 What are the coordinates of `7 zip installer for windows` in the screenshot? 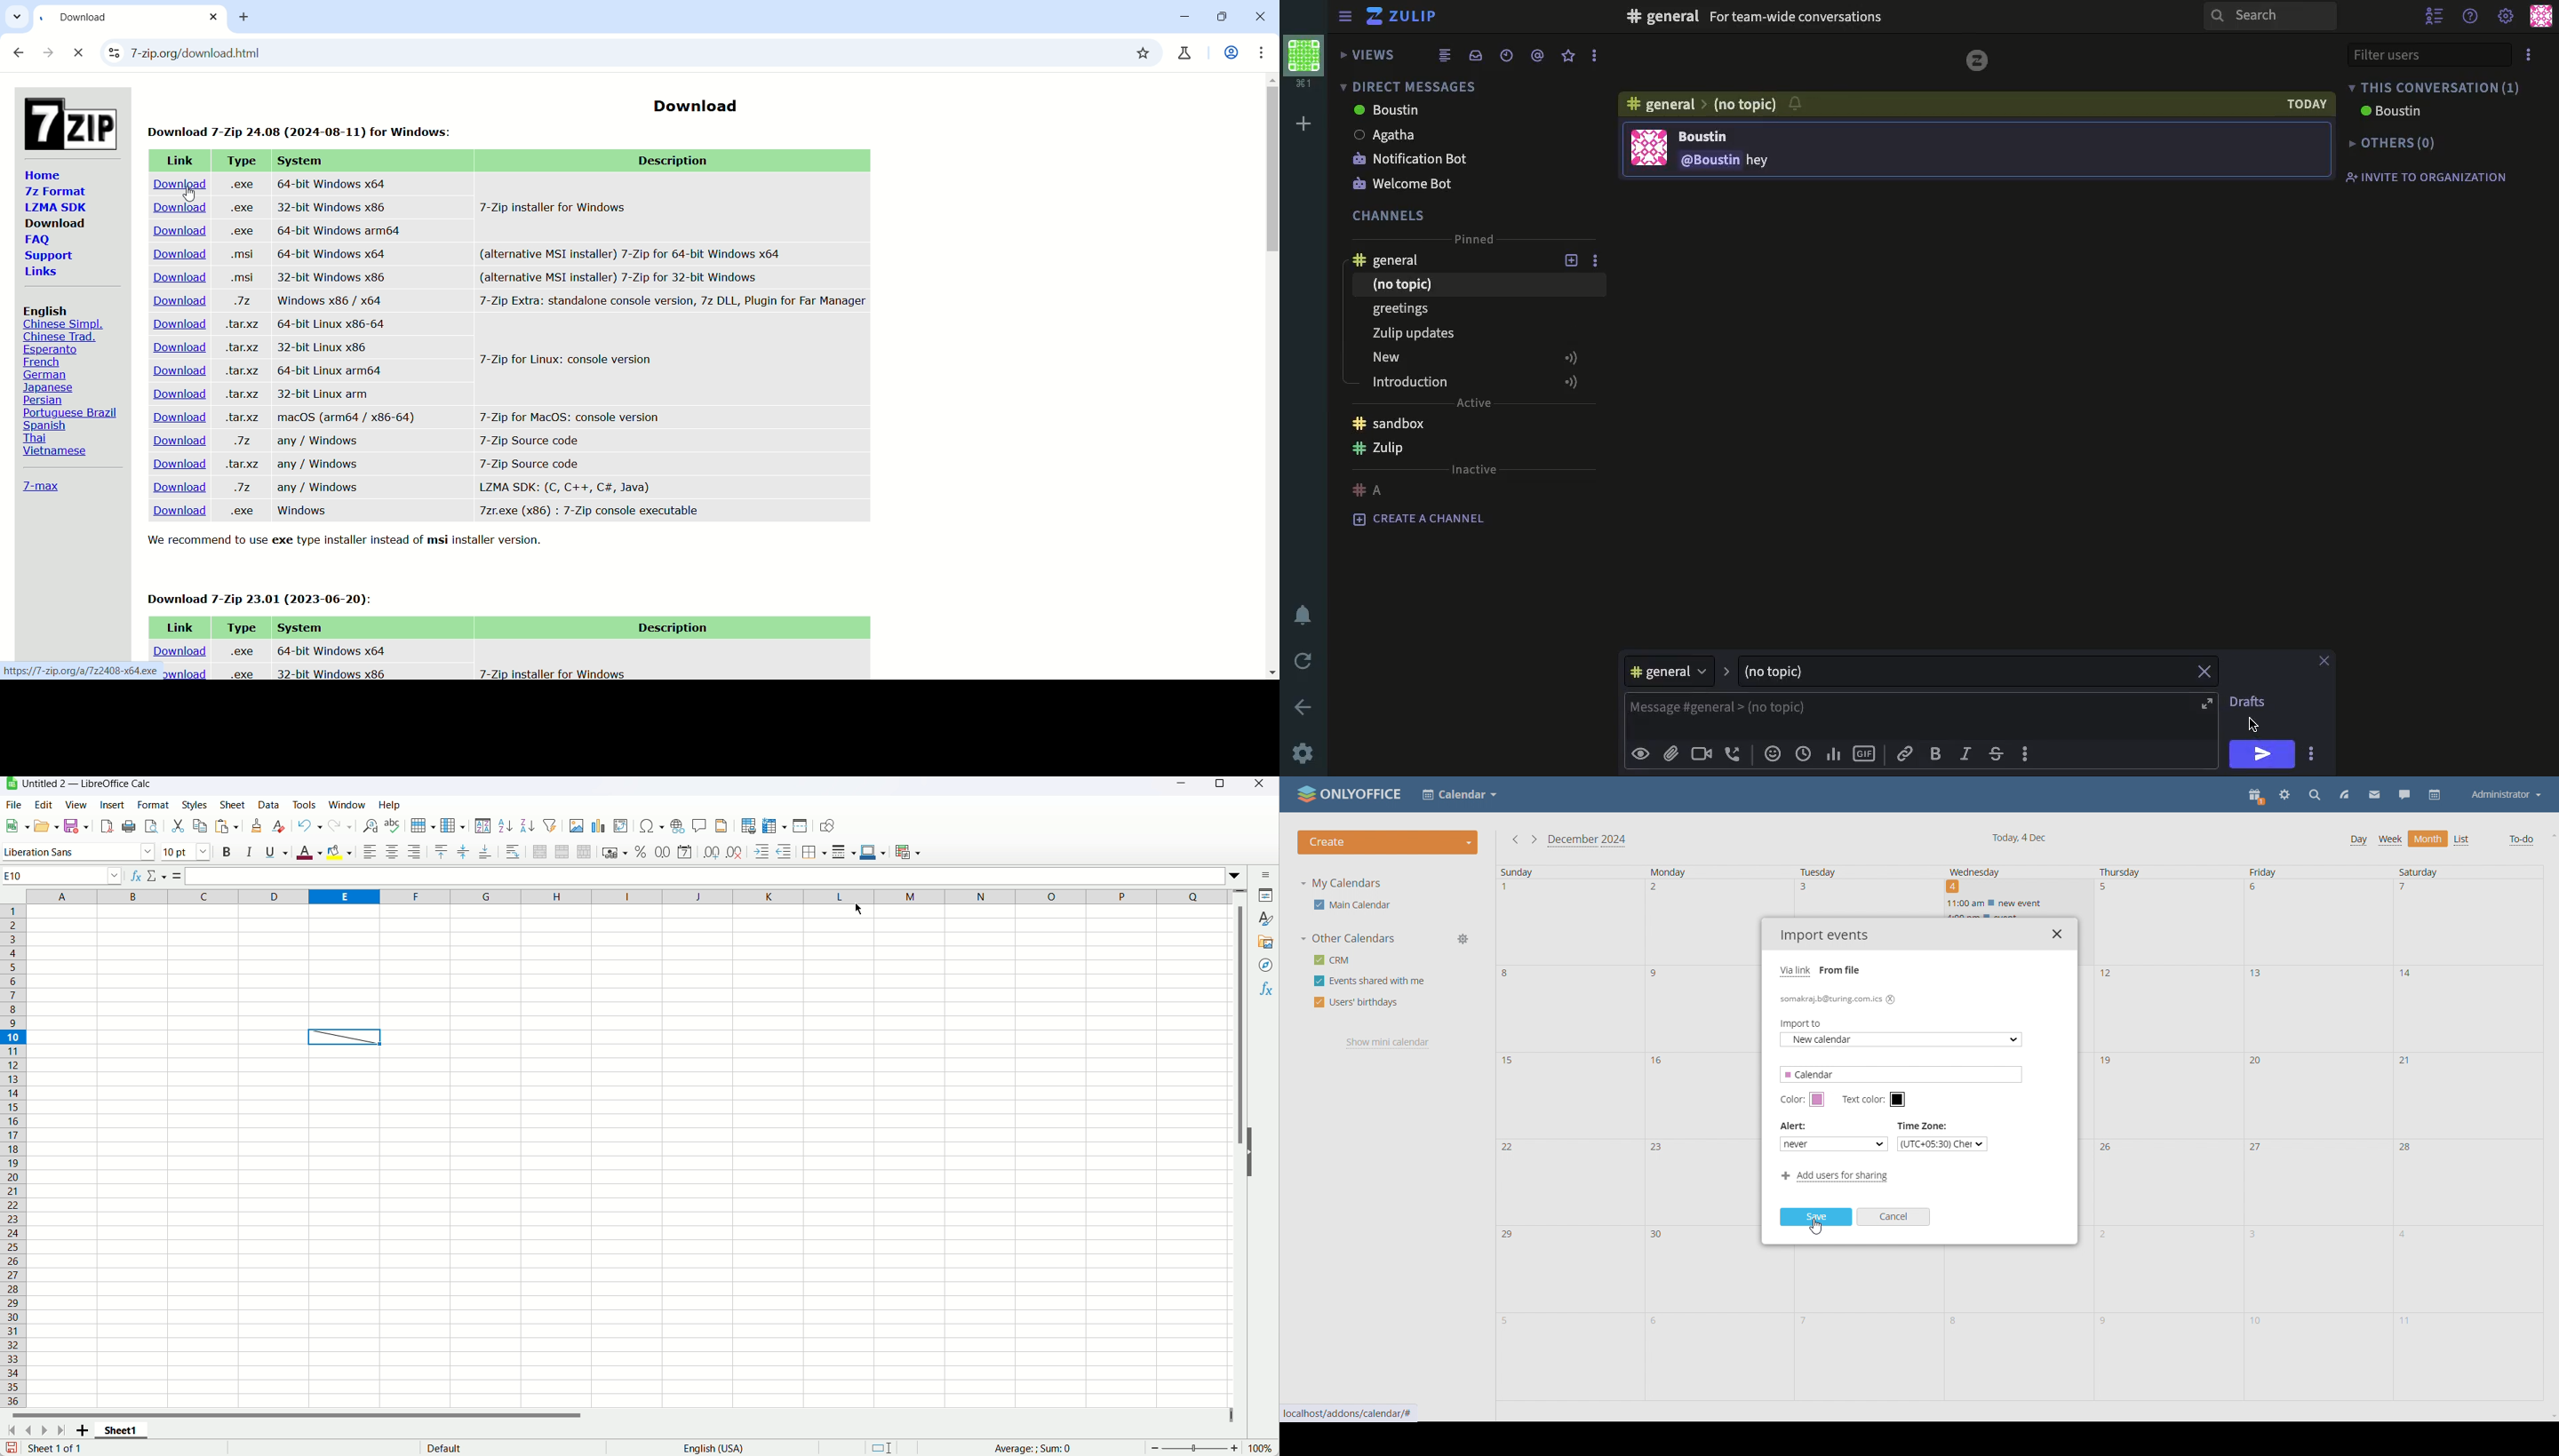 It's located at (550, 672).